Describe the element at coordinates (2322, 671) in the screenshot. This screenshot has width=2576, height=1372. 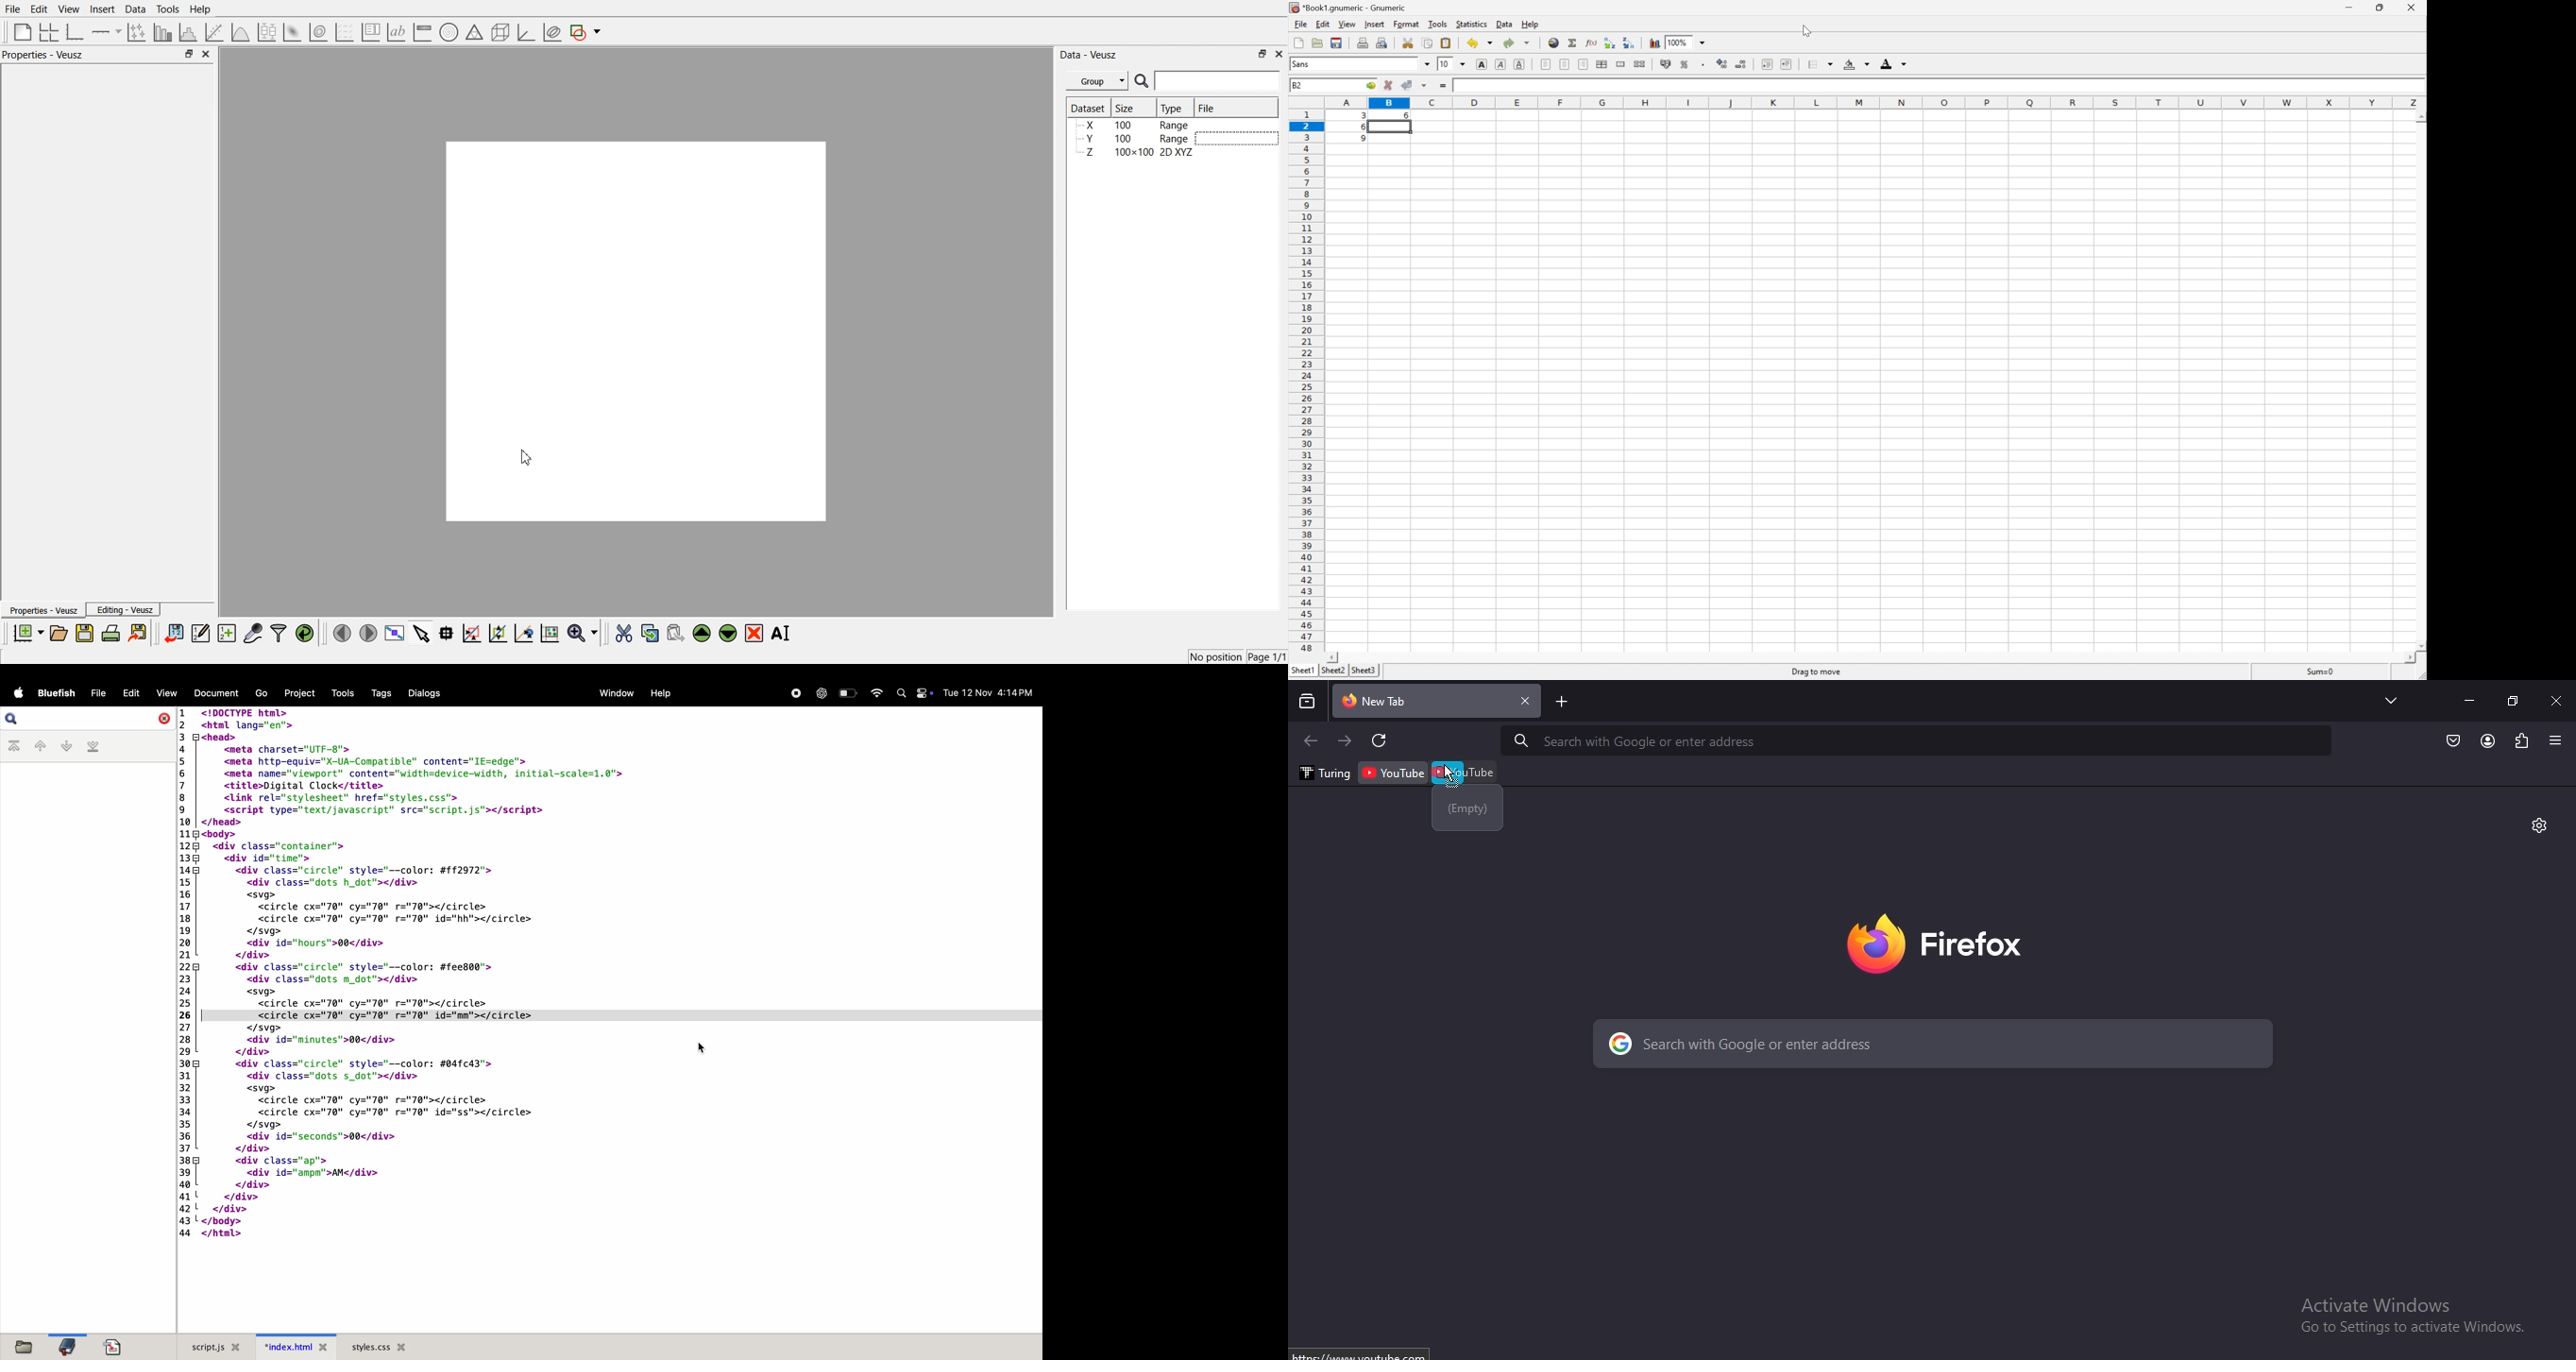
I see `Sum=0` at that location.